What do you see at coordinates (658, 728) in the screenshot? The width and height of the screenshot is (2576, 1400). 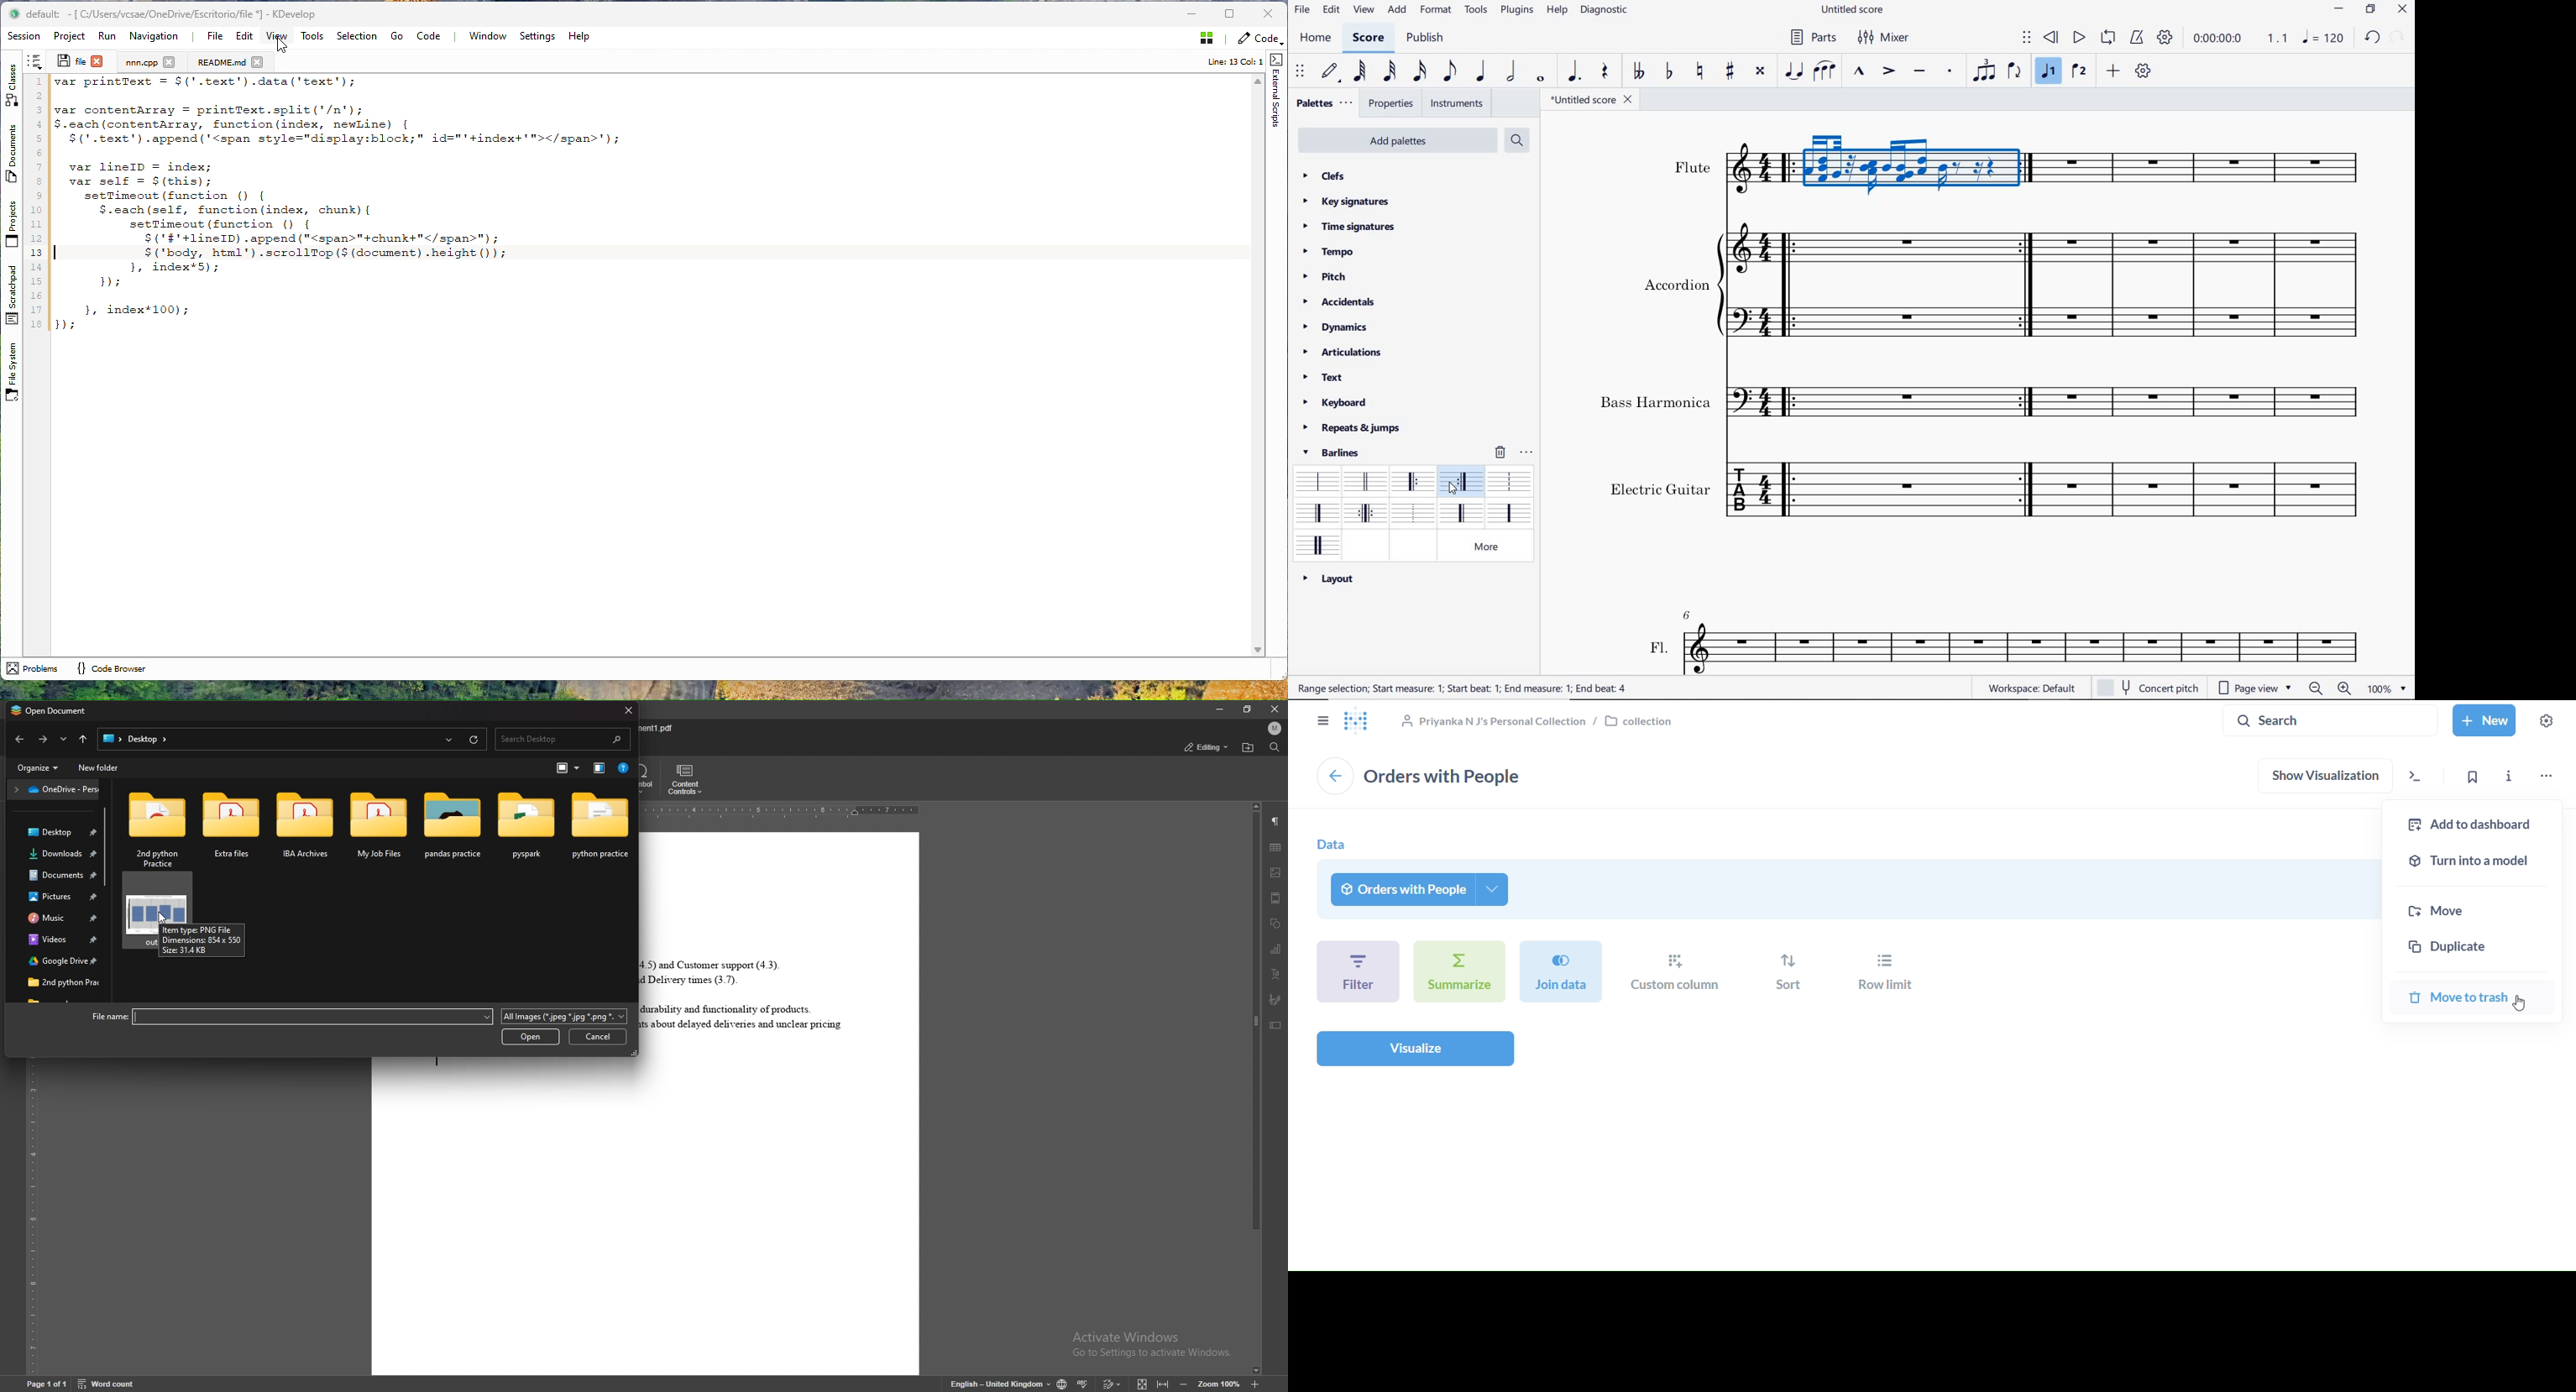 I see `file name` at bounding box center [658, 728].